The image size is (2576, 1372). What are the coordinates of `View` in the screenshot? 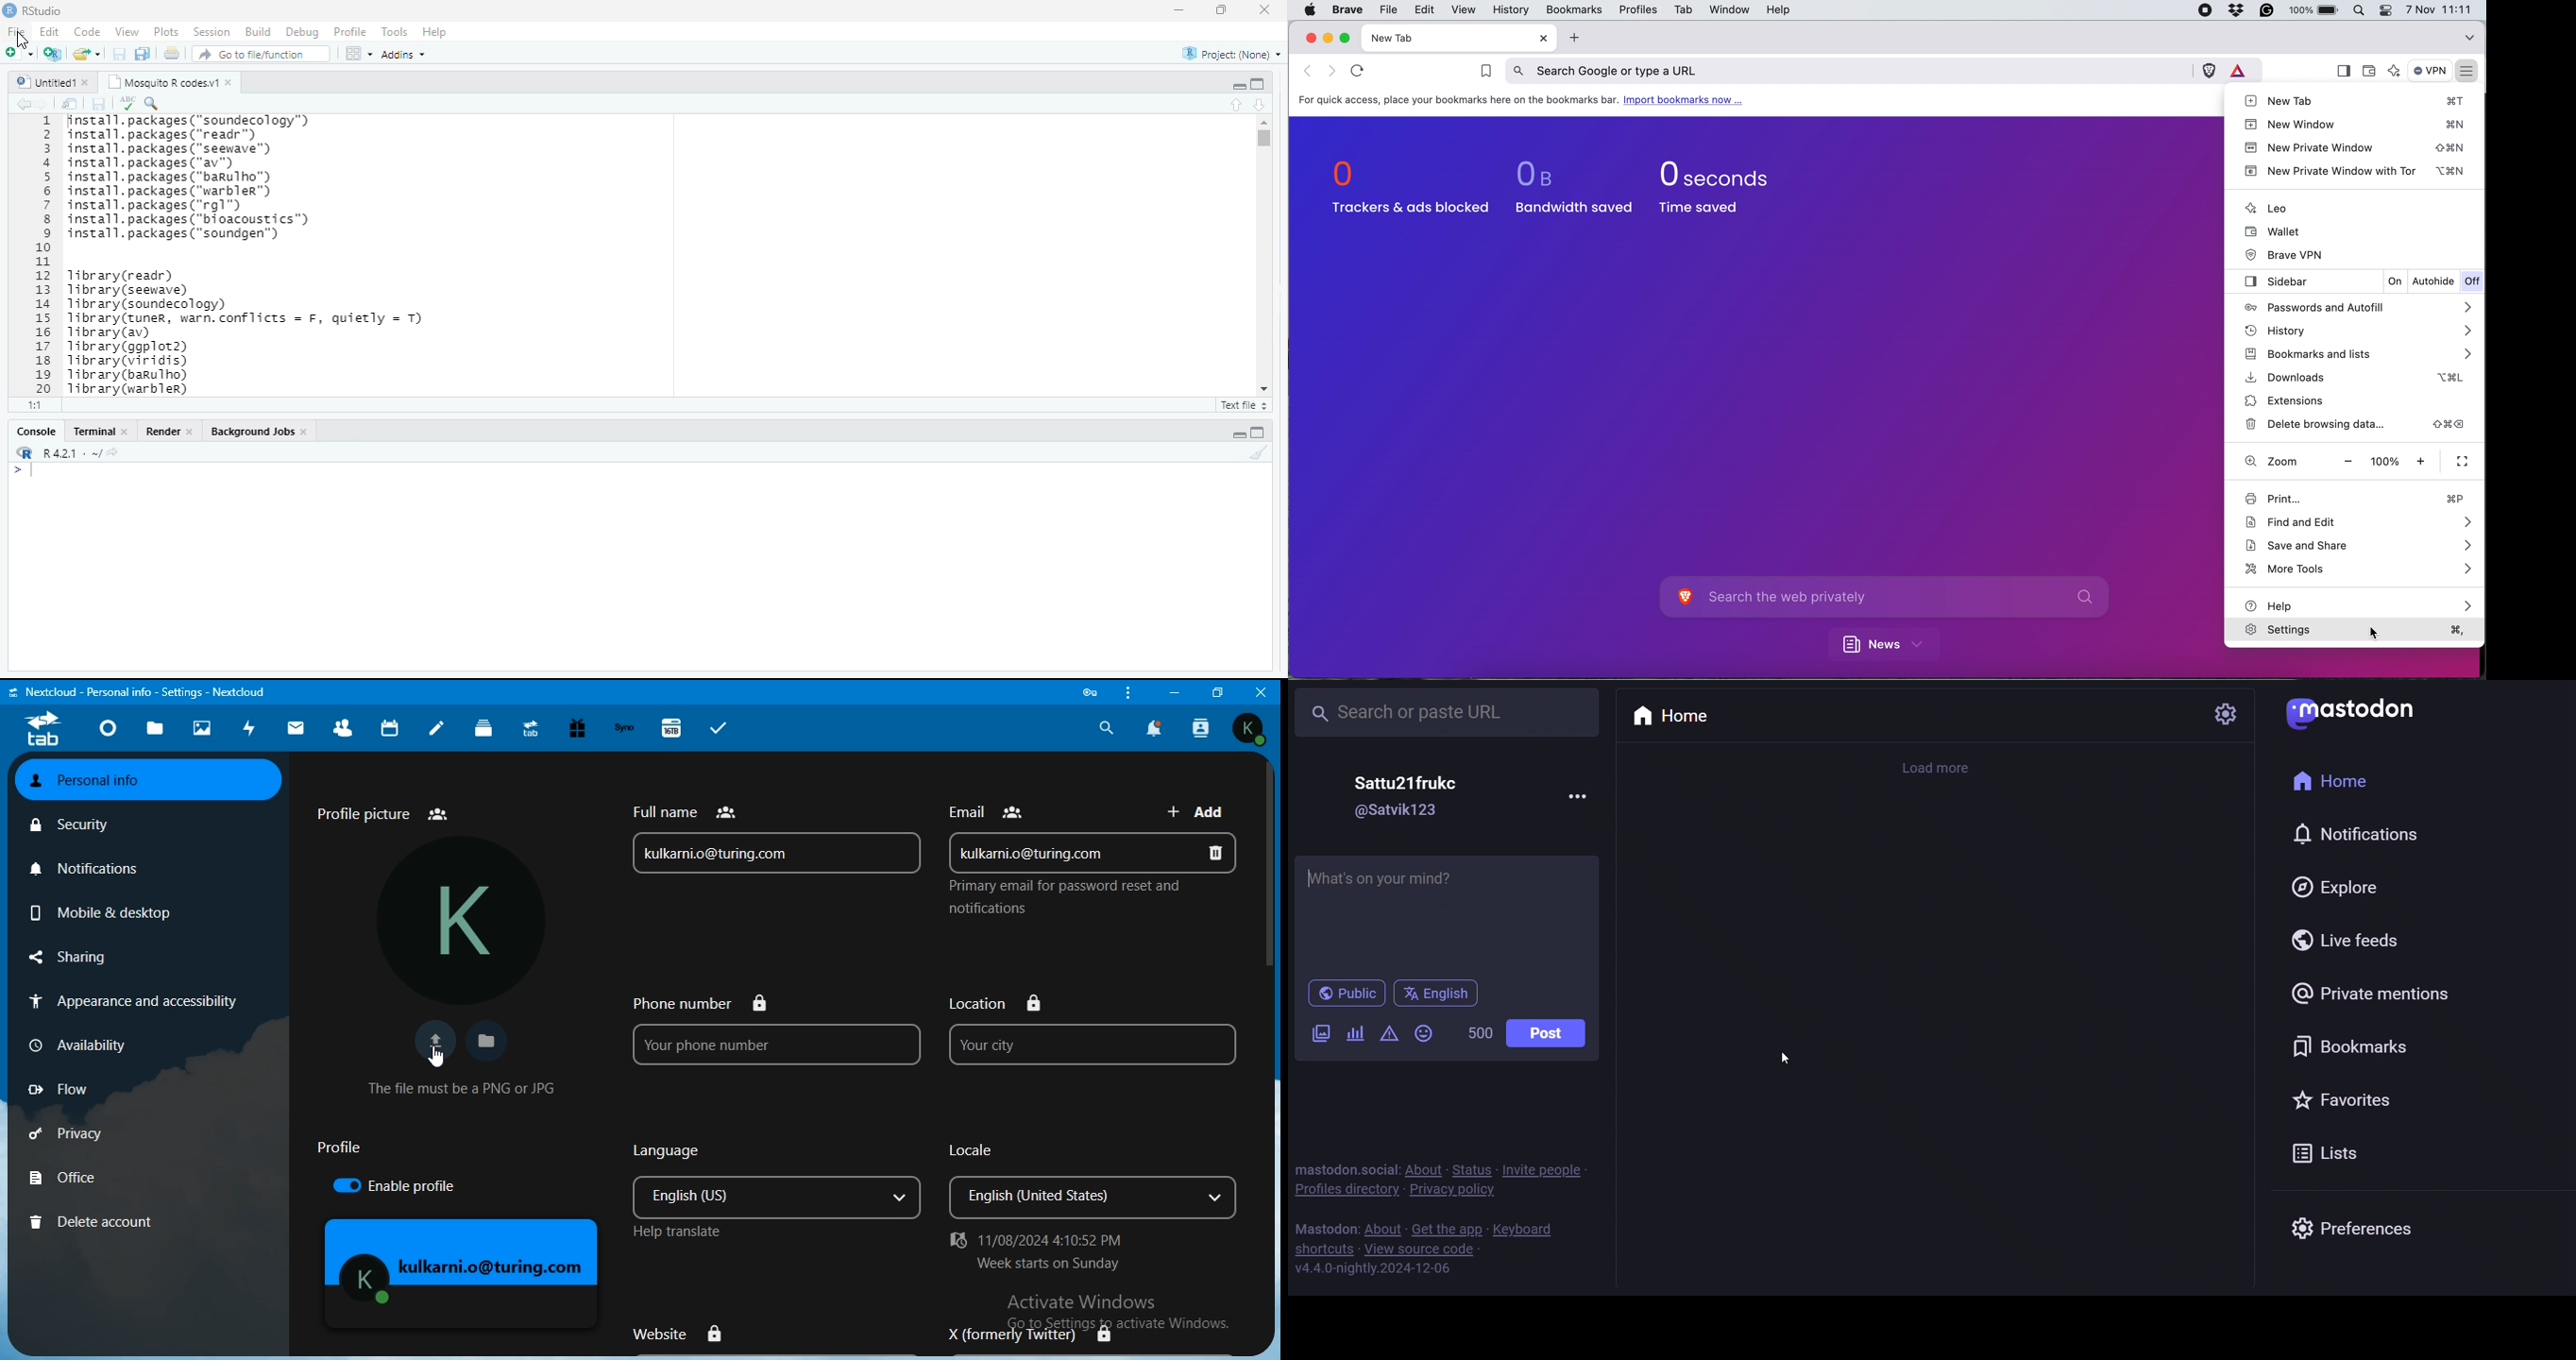 It's located at (126, 31).